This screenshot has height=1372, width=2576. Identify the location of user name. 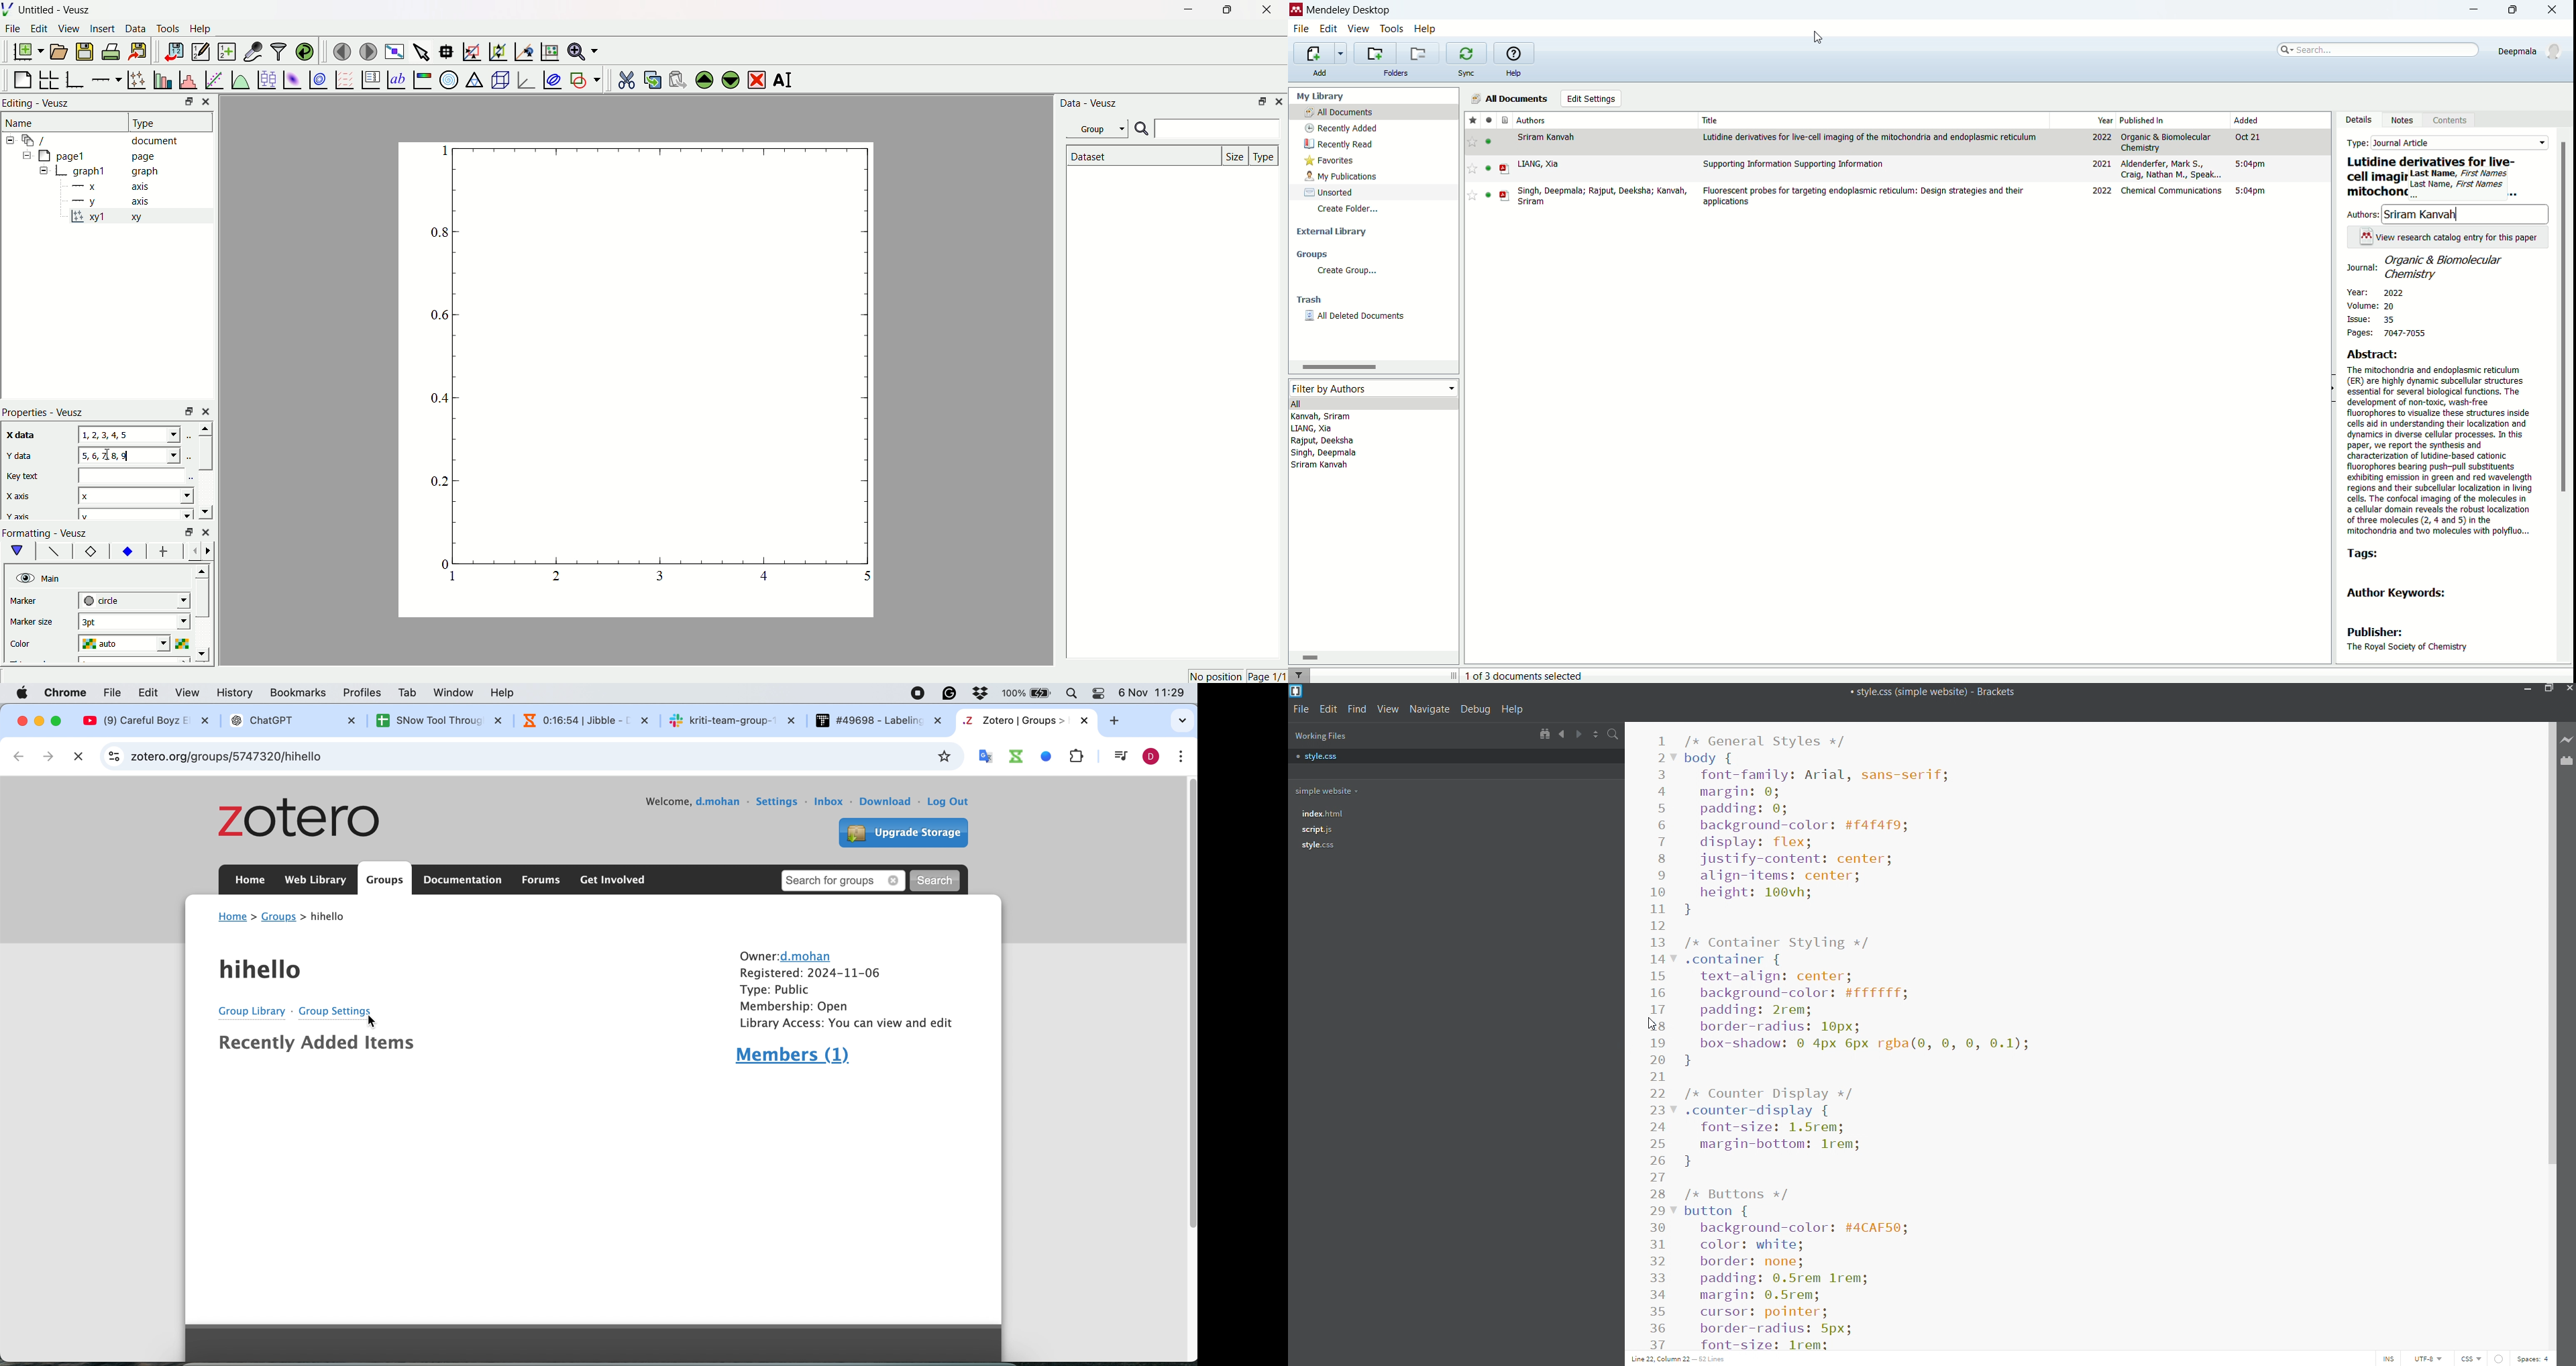
(718, 804).